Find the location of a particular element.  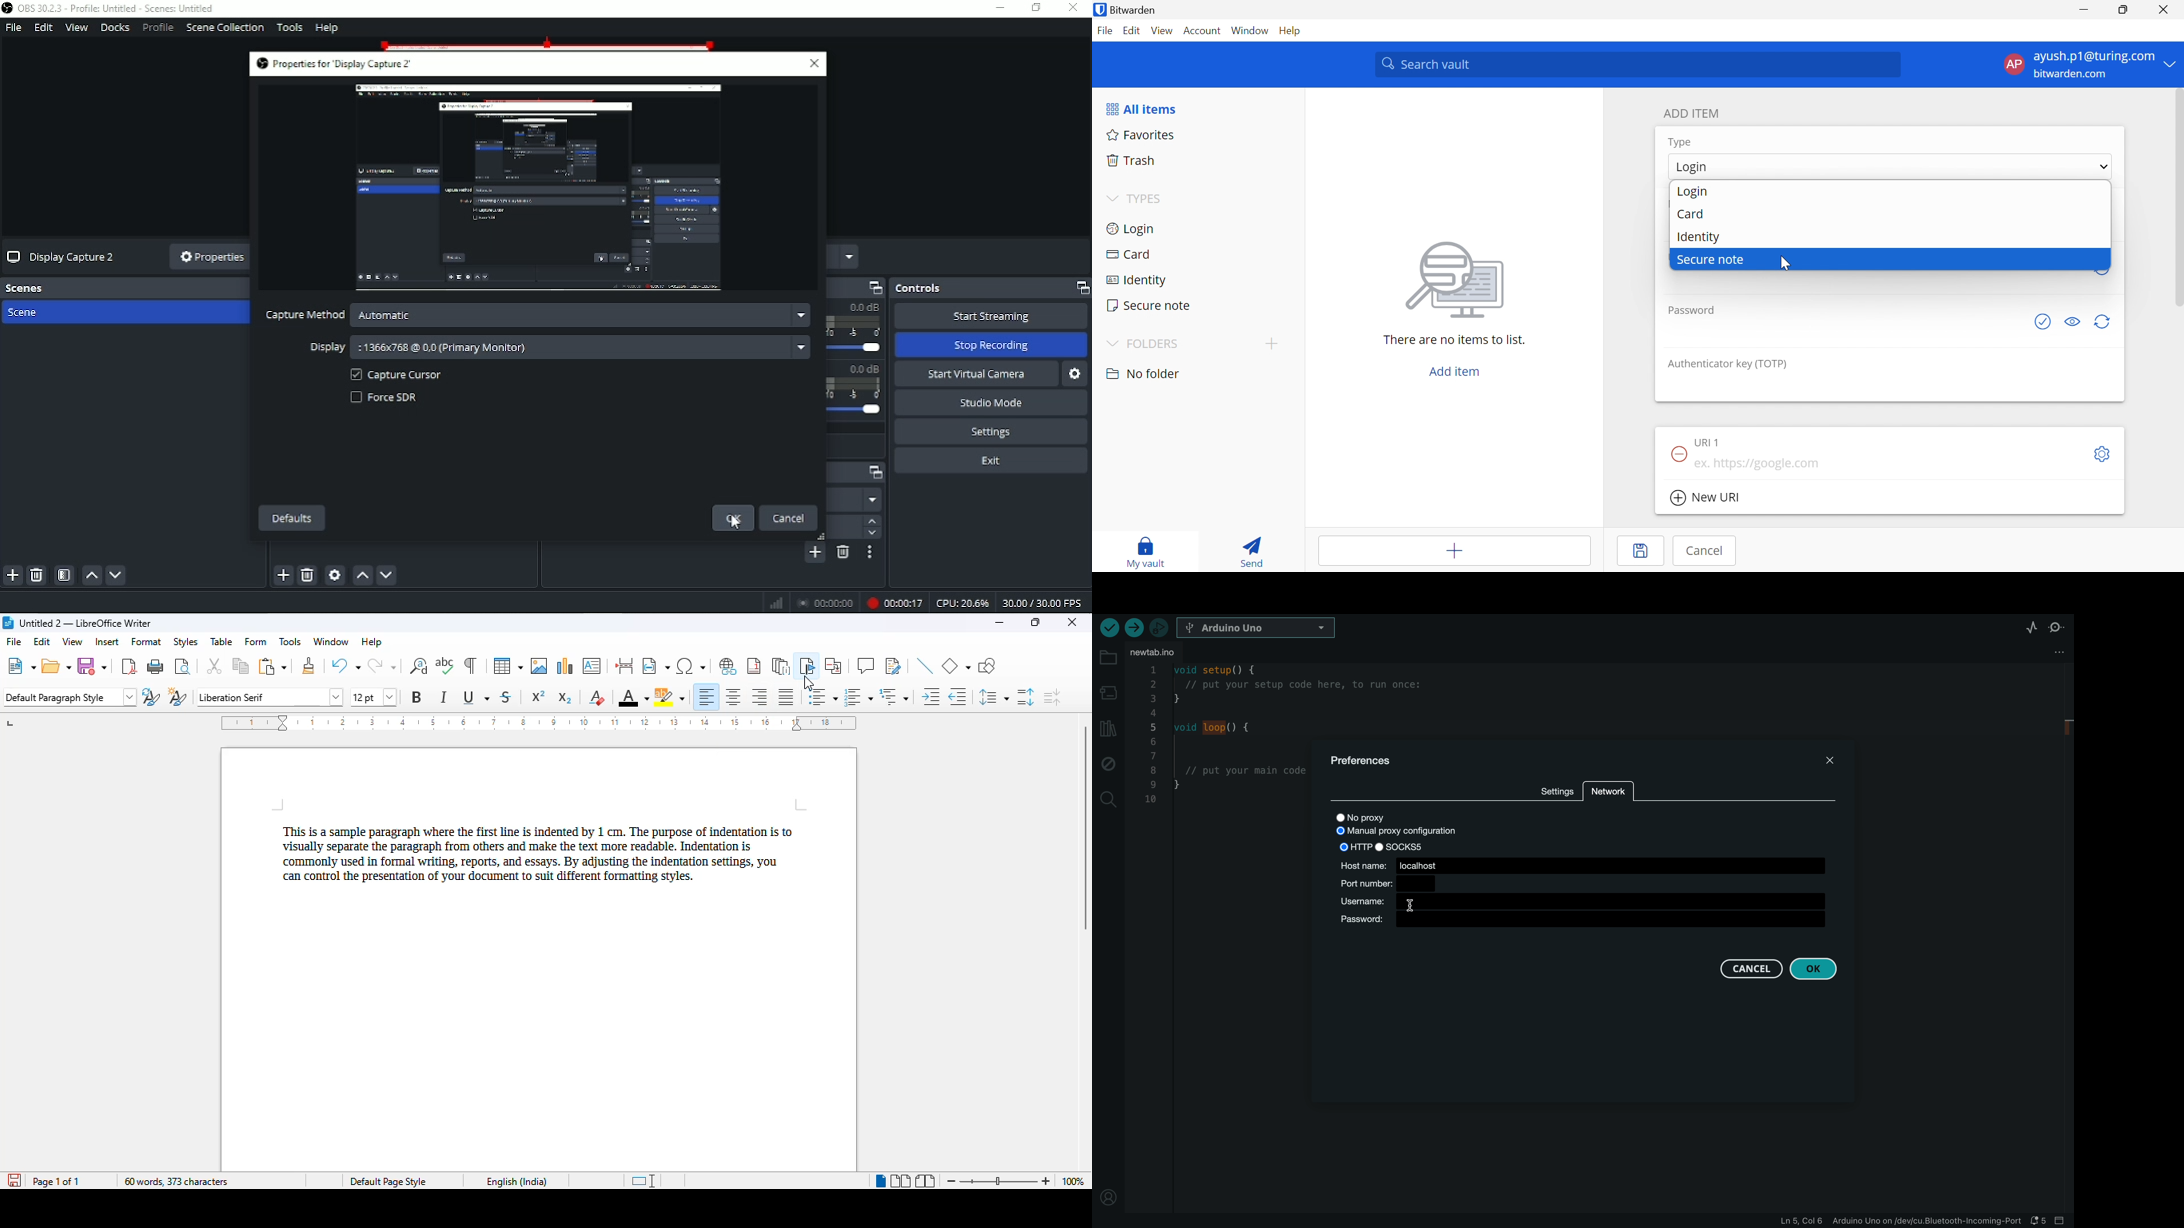

single-page view is located at coordinates (881, 1182).